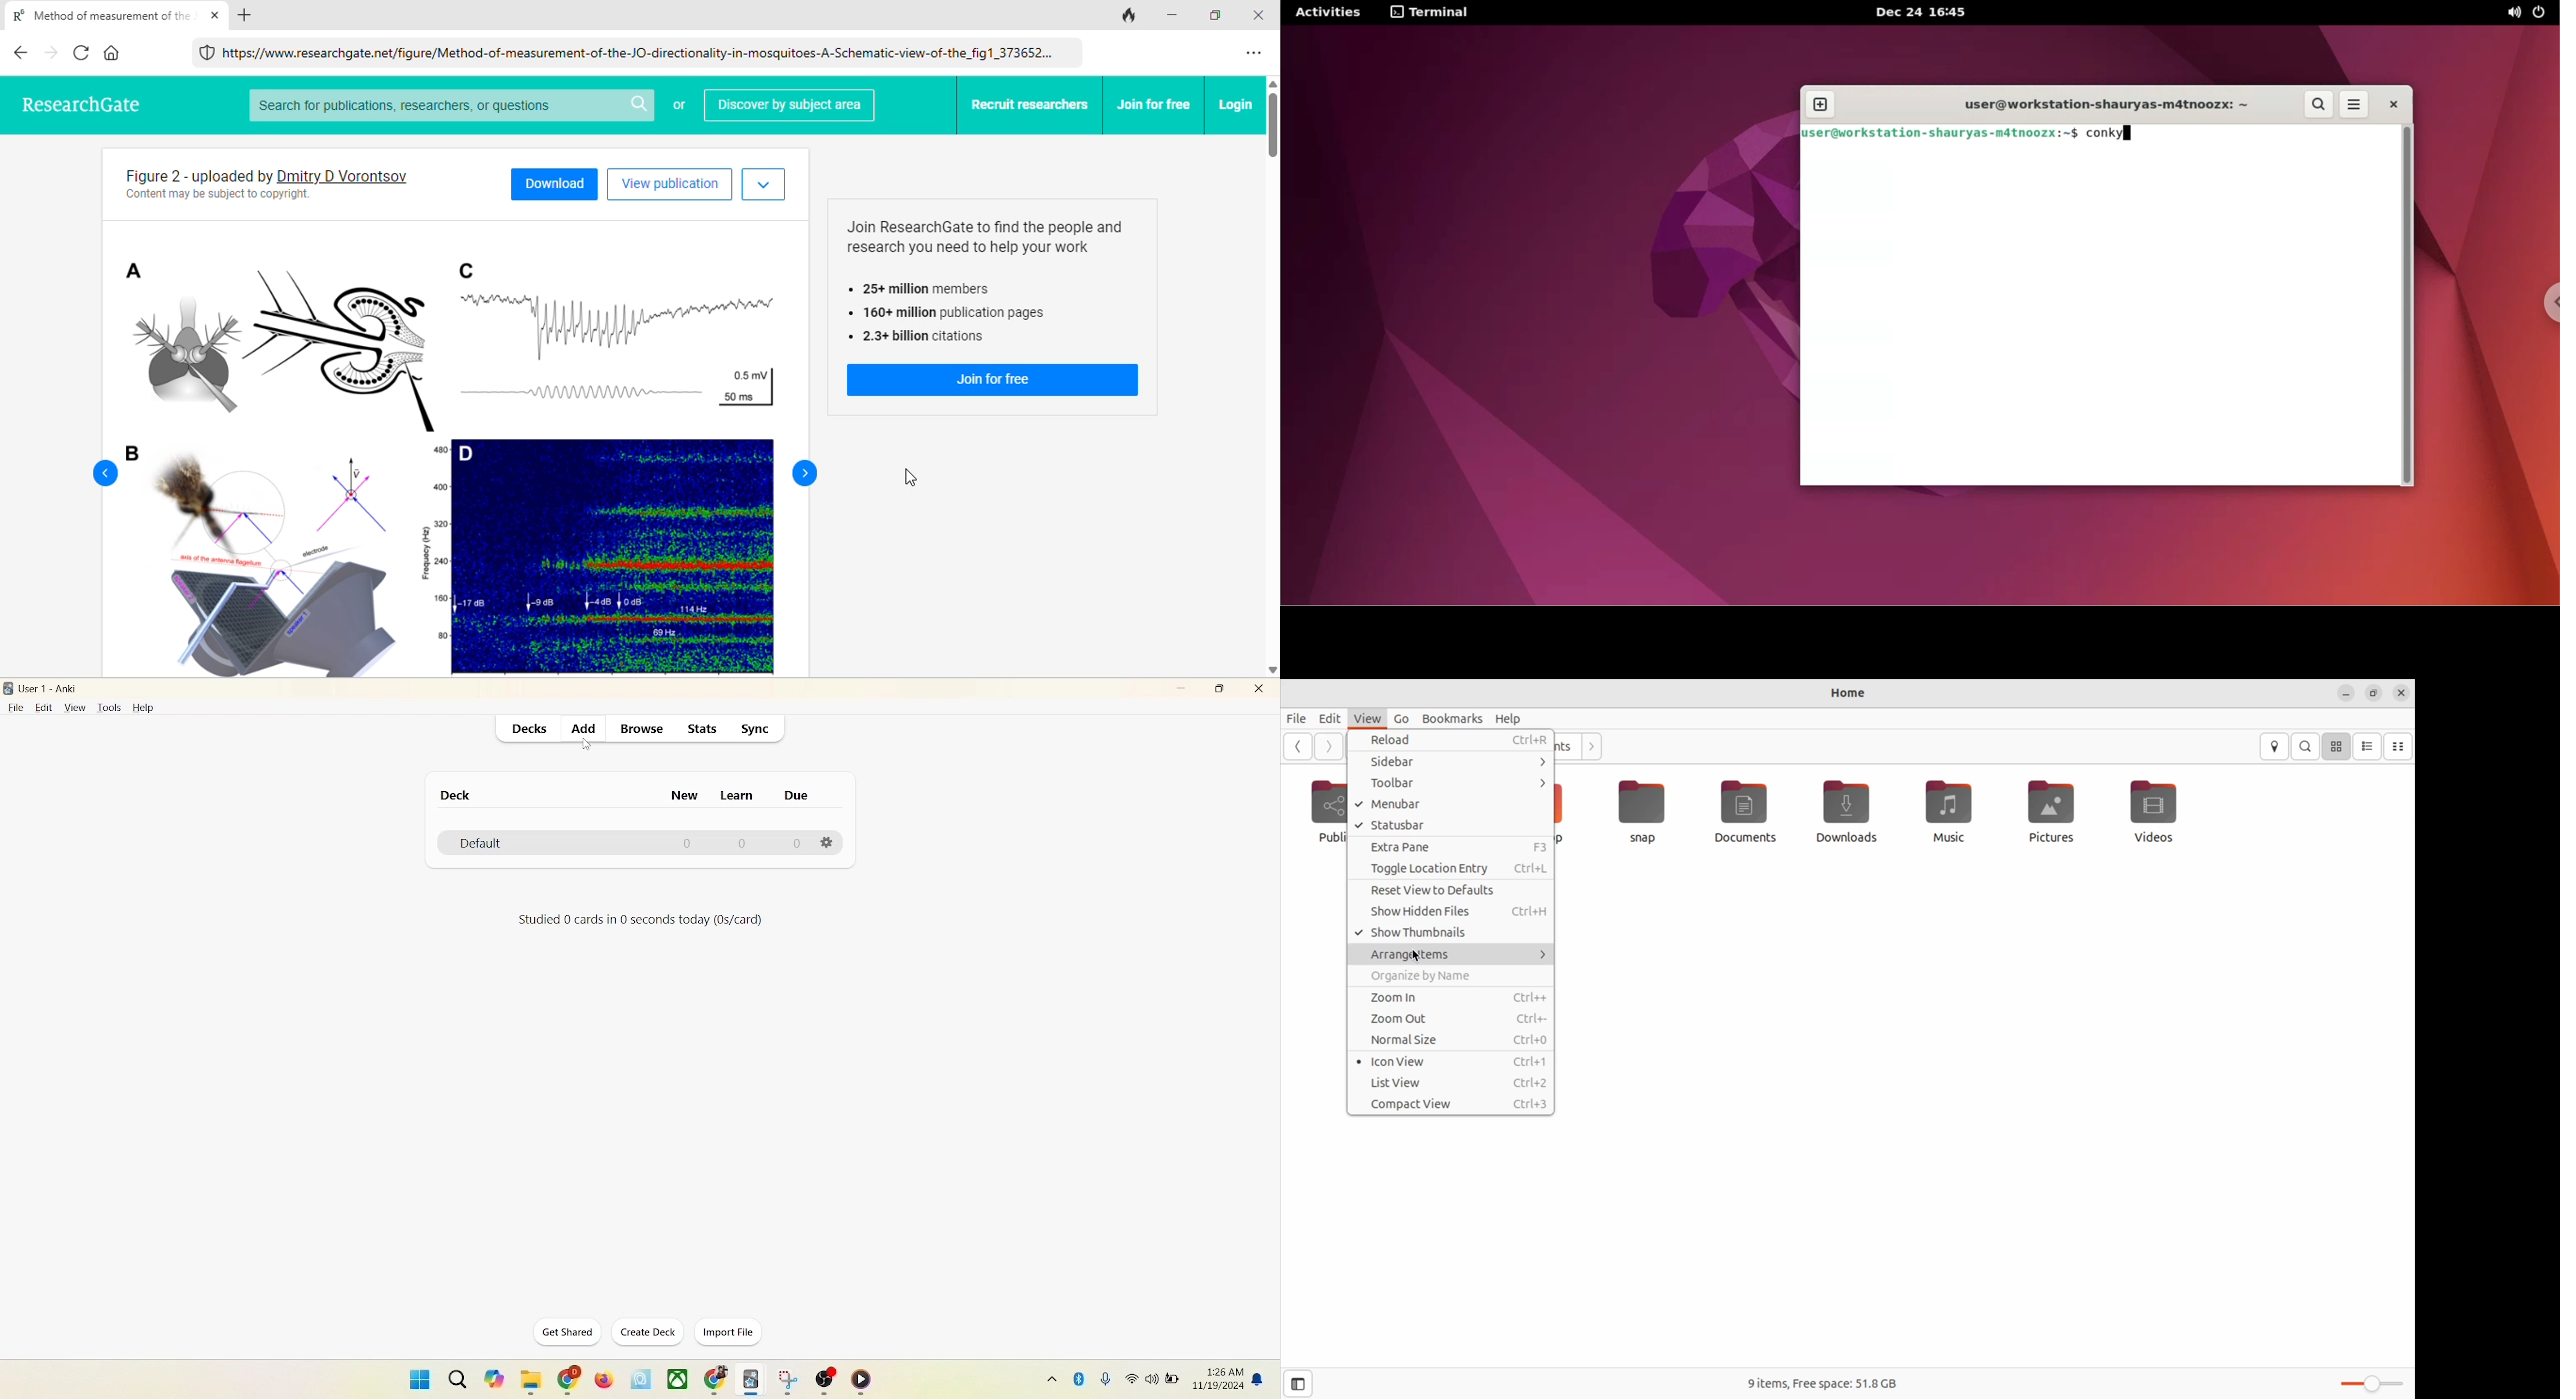  I want to click on join for free, so click(1152, 104).